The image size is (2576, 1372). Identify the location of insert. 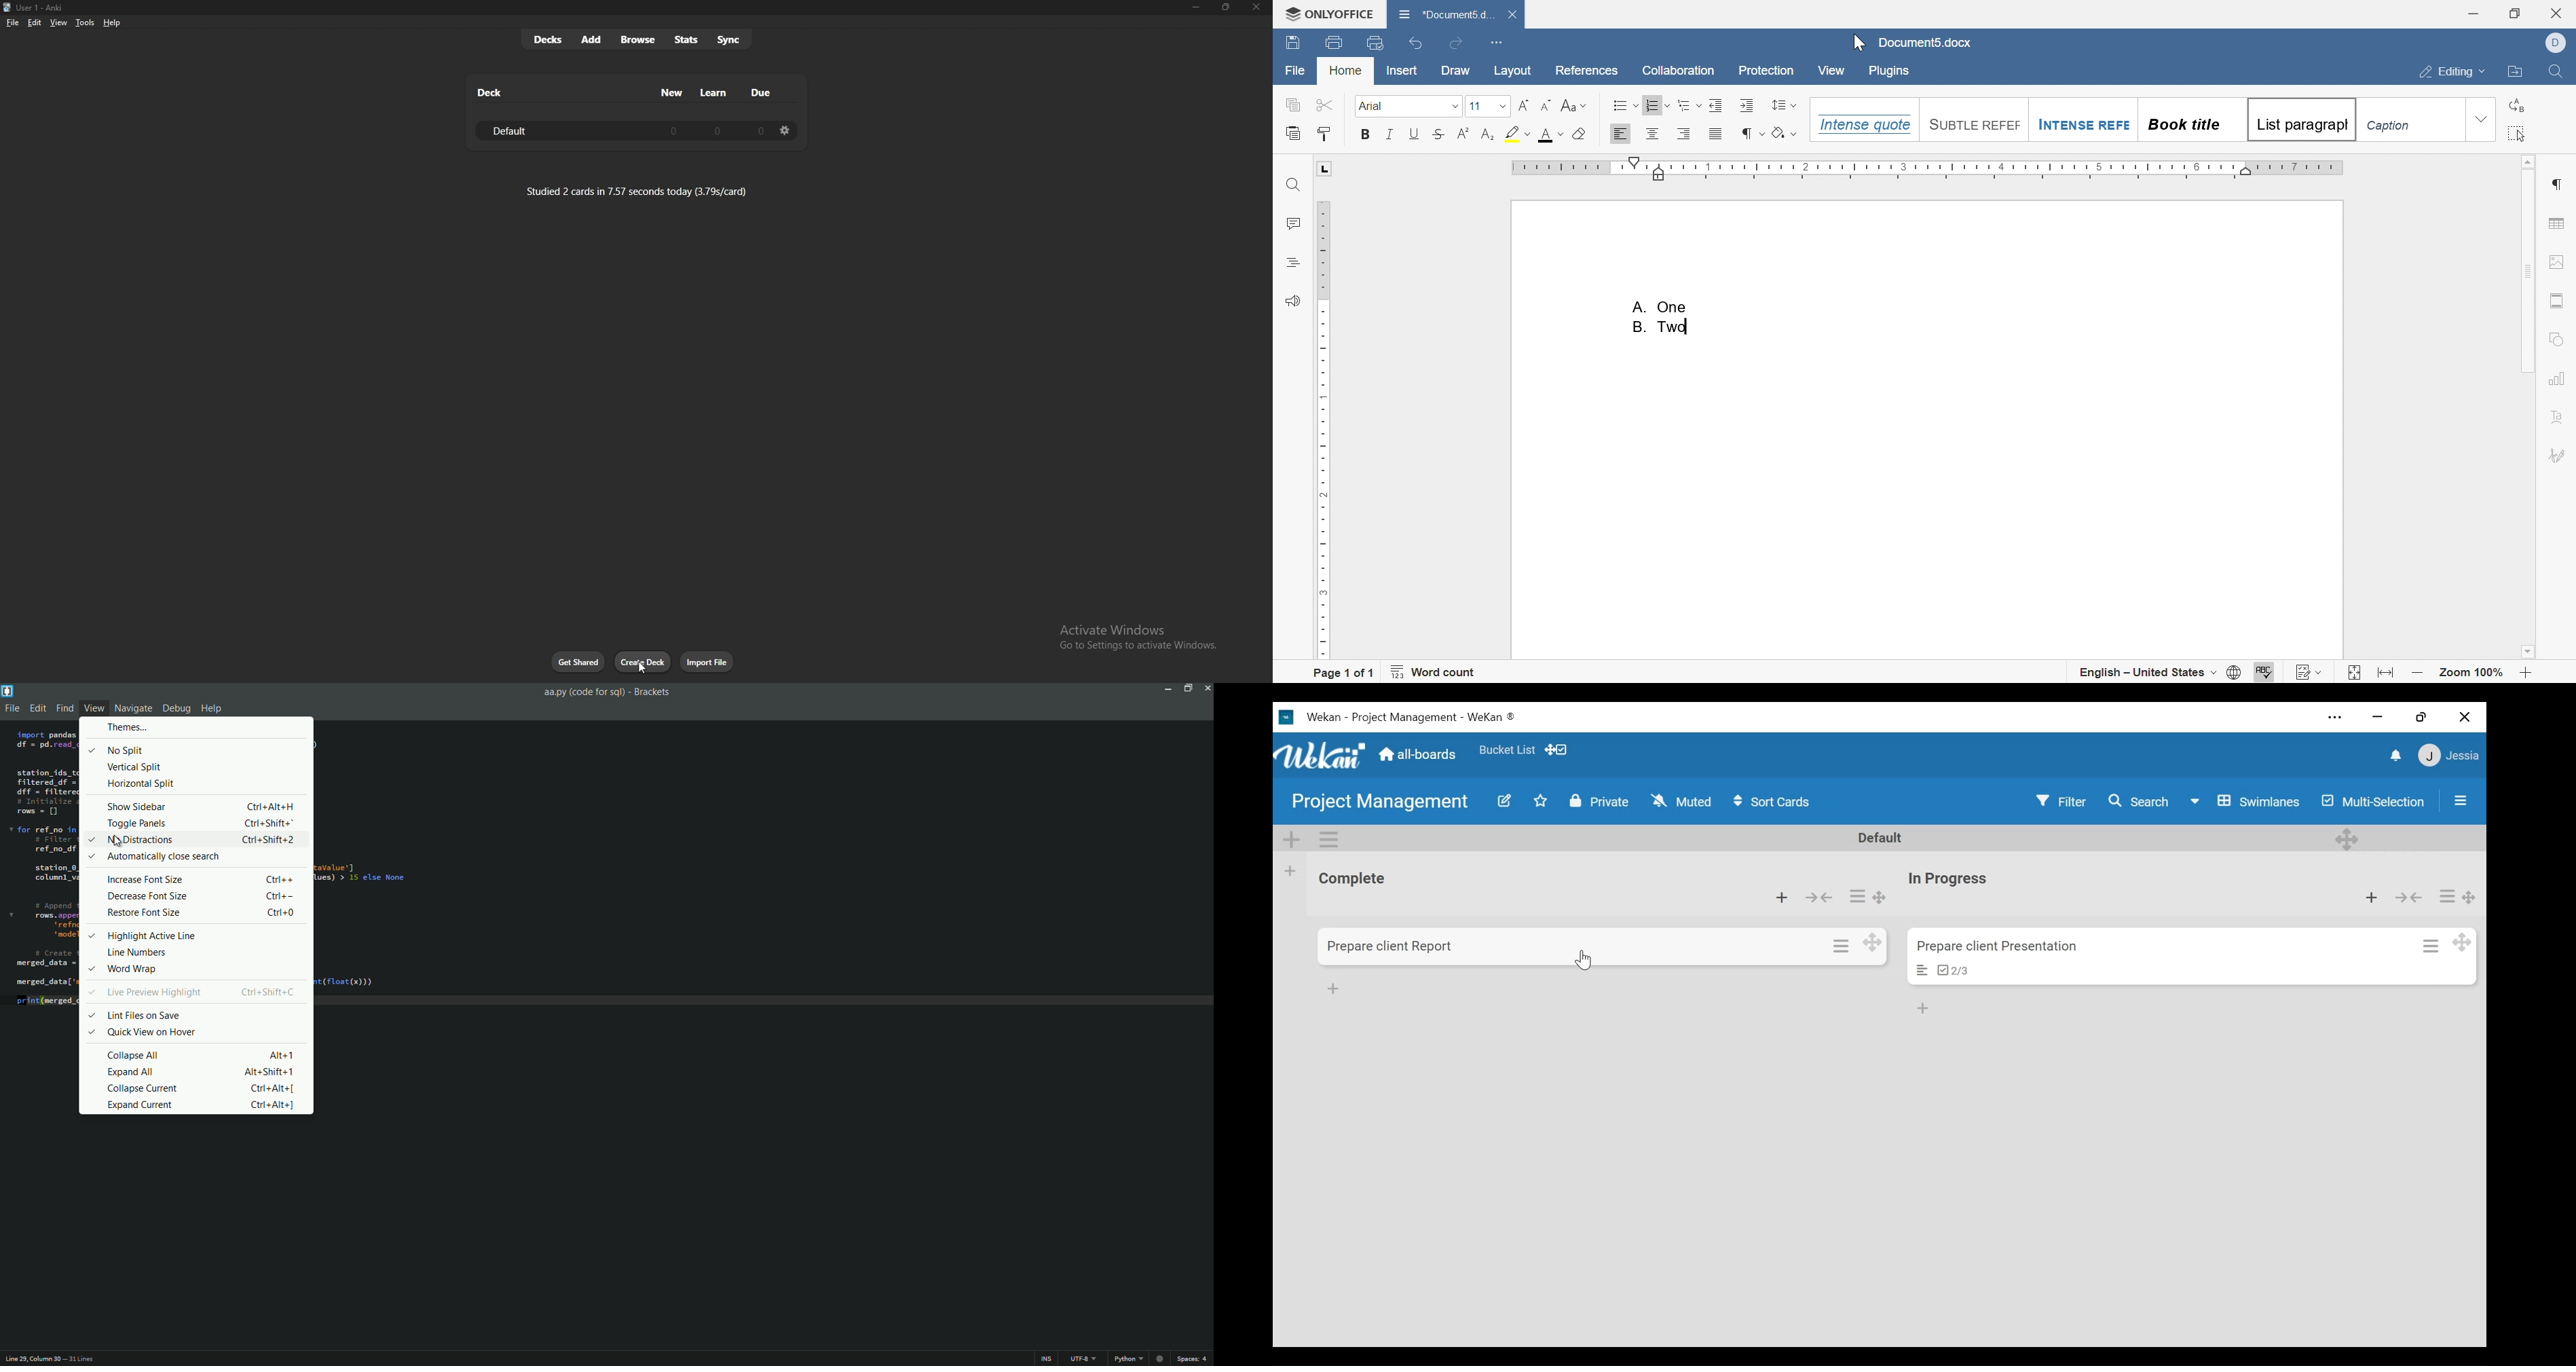
(1403, 71).